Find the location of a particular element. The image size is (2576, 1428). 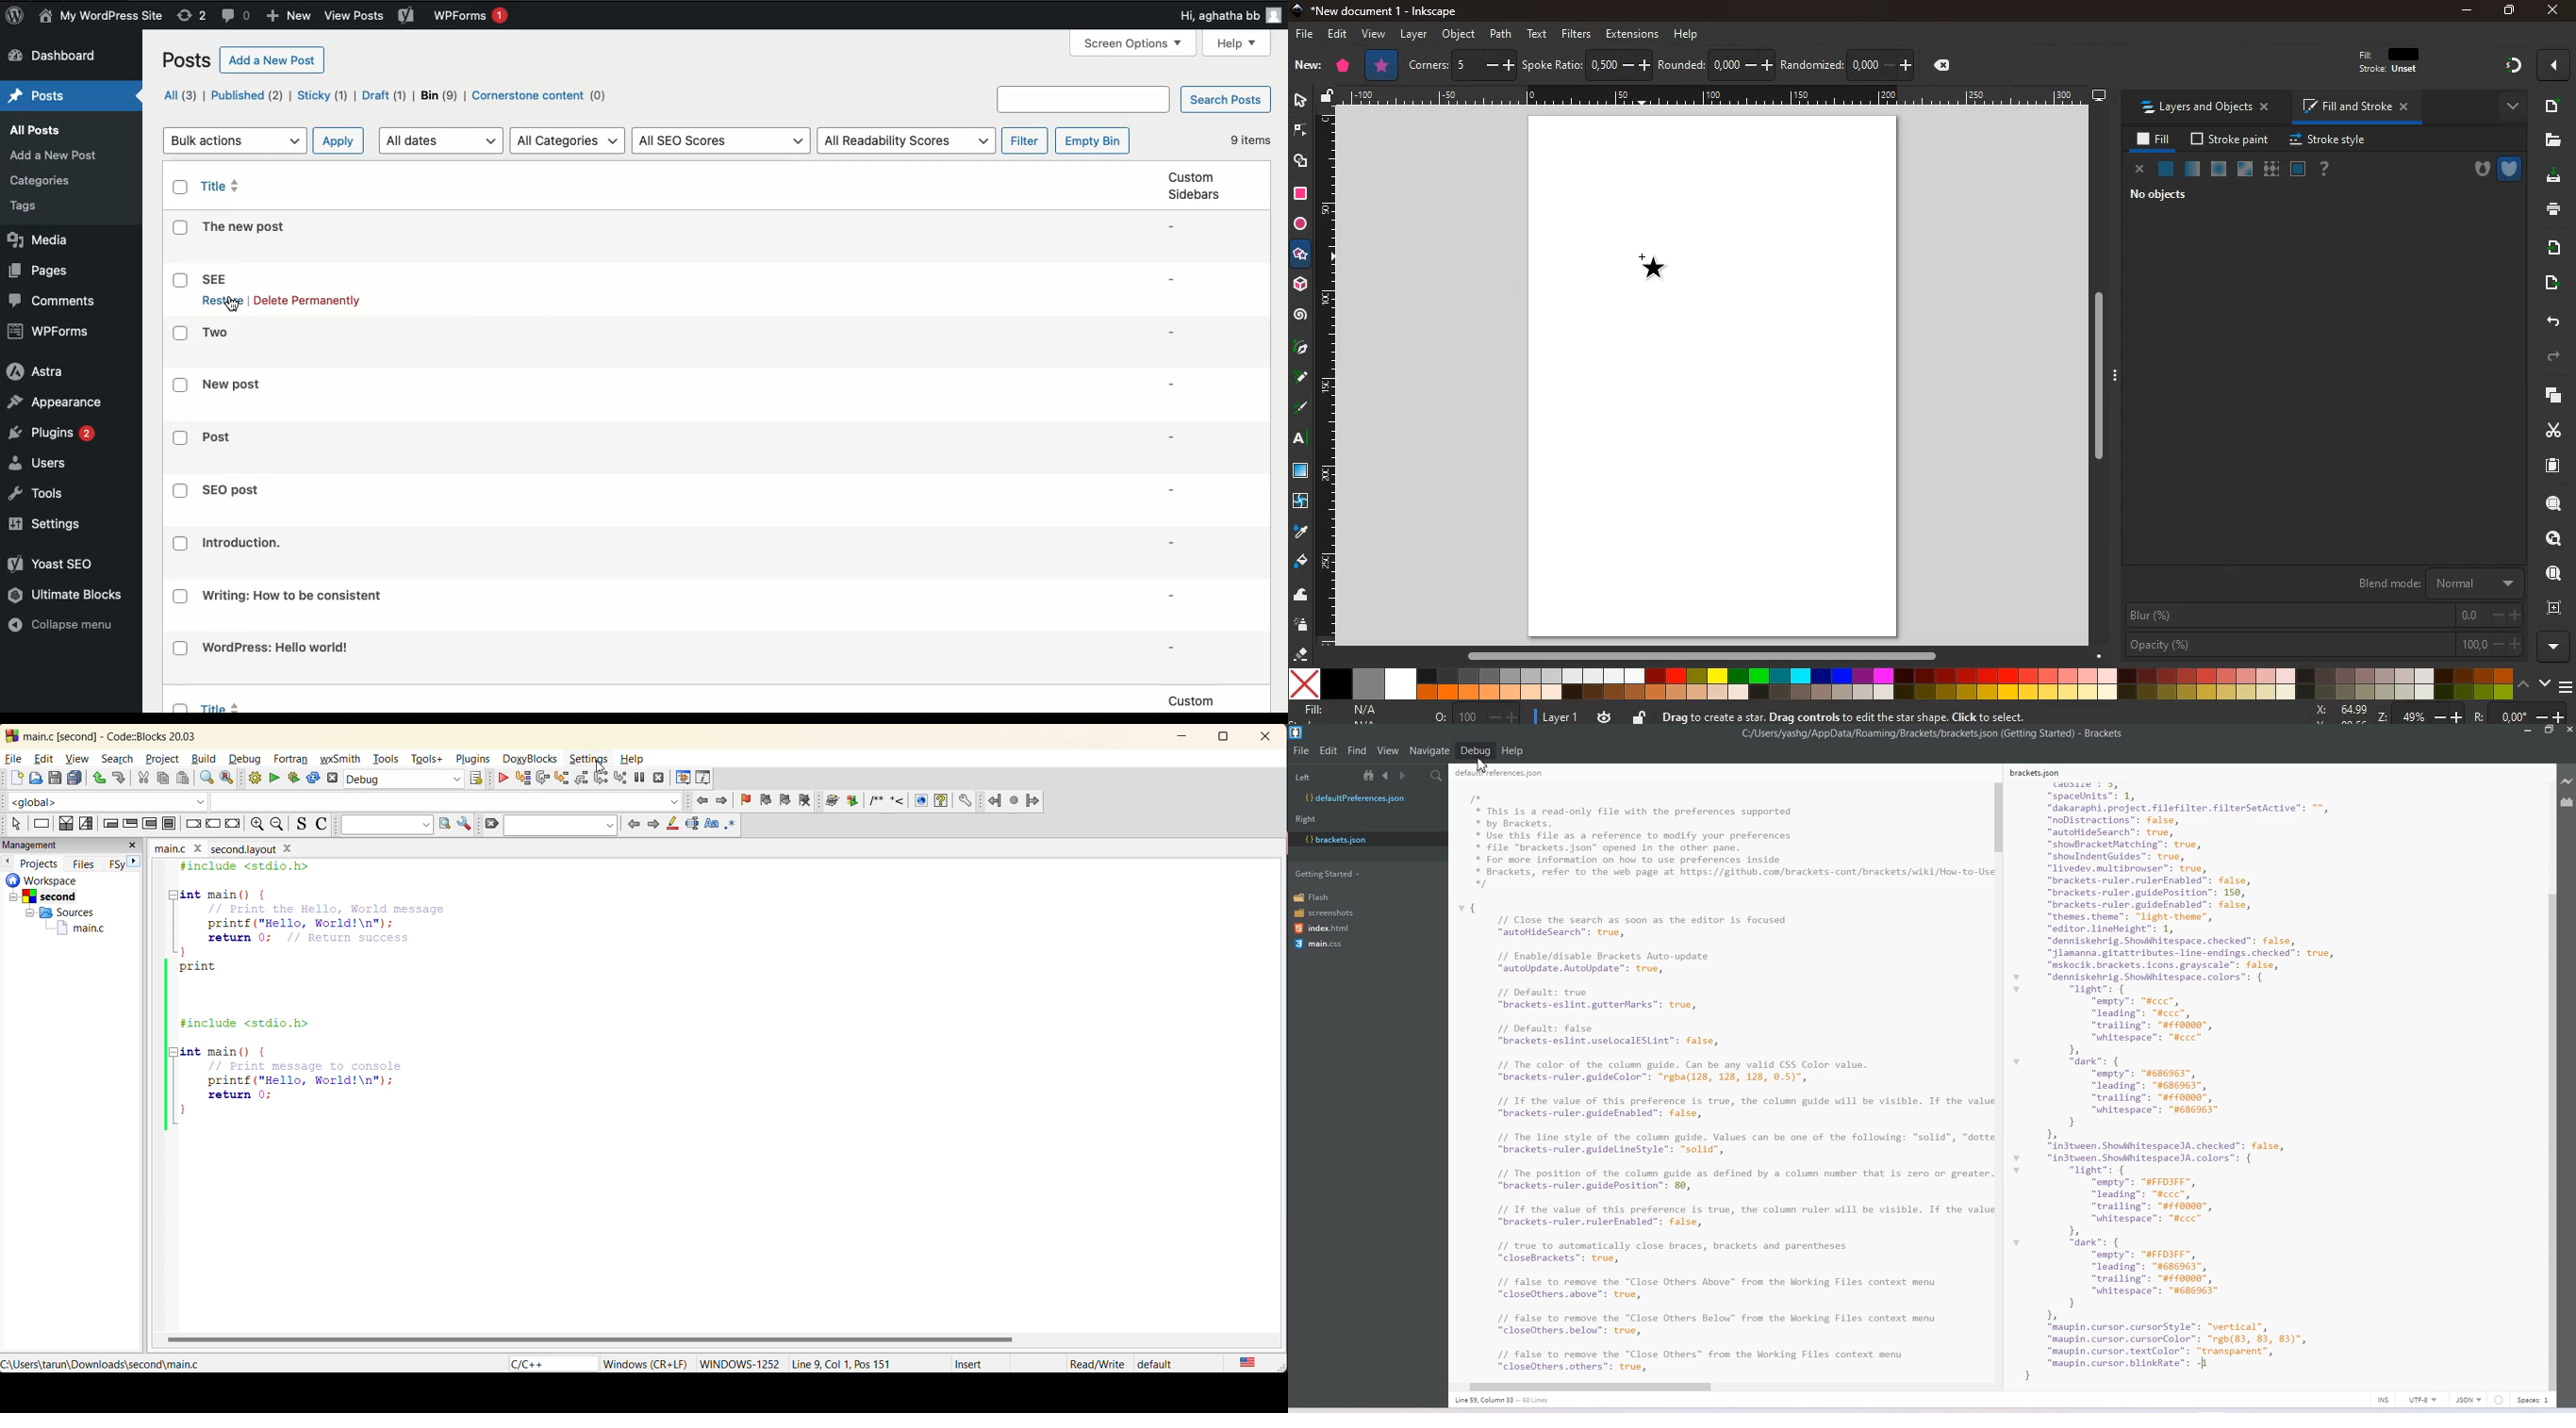

layers and objects is located at coordinates (2204, 107).